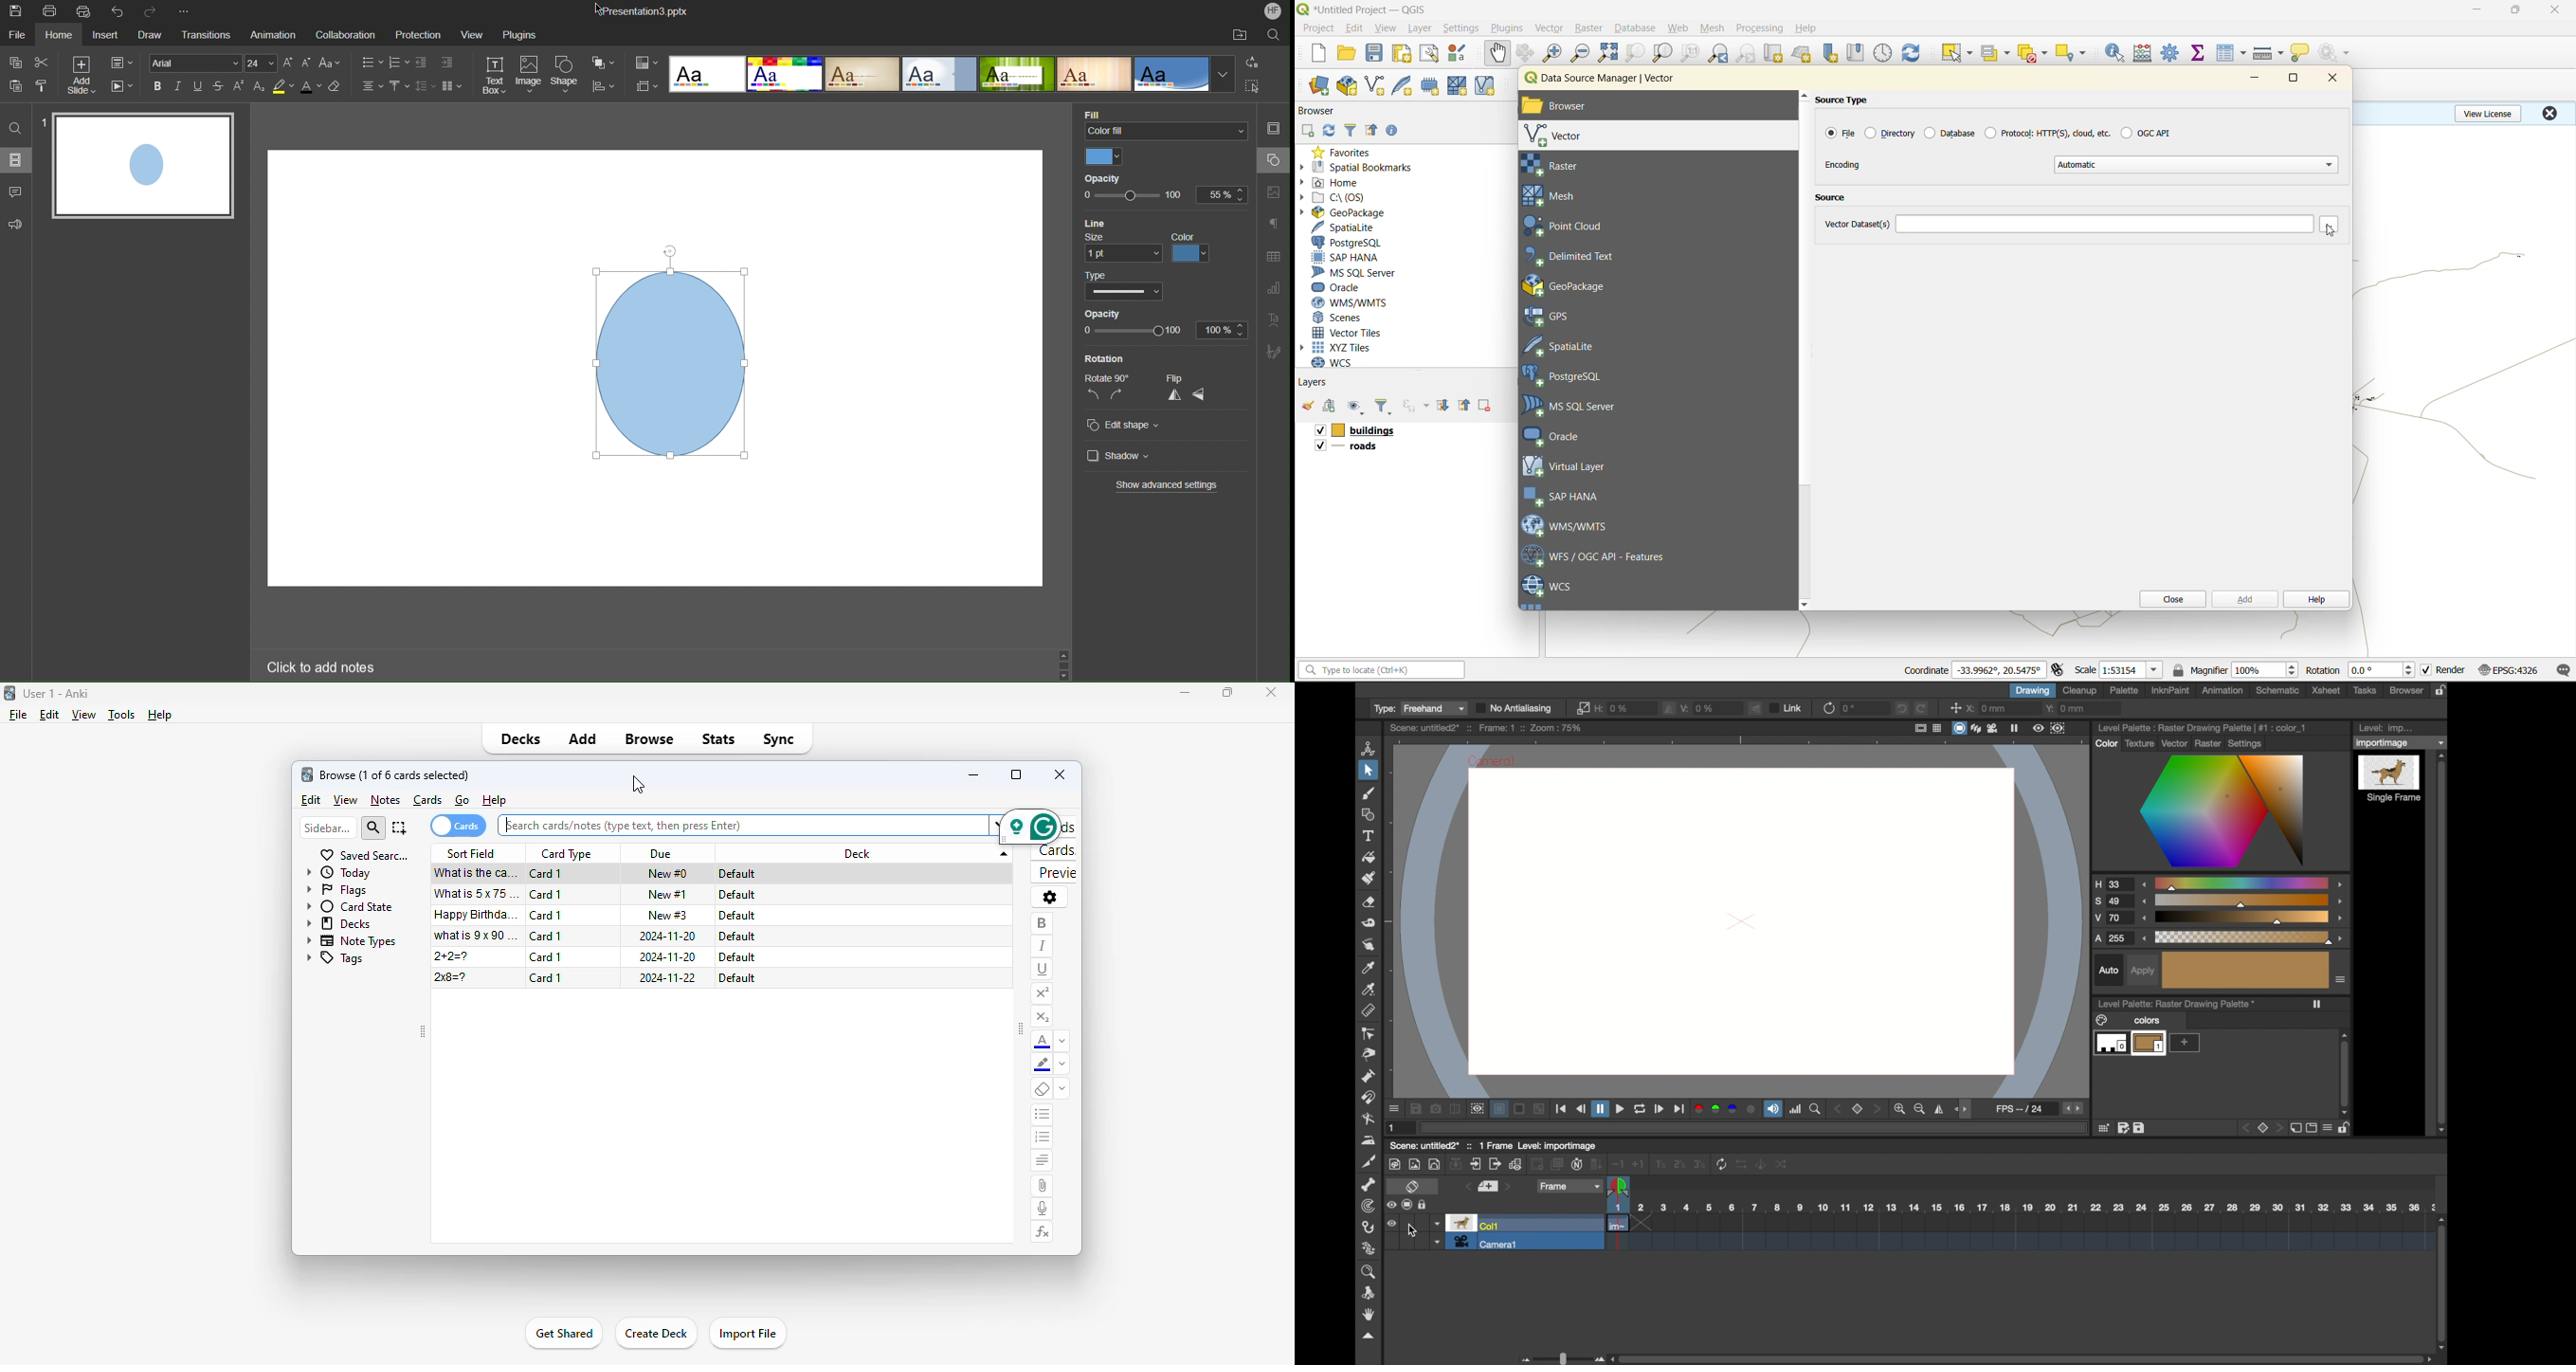 The height and width of the screenshot is (1372, 2576). What do you see at coordinates (2247, 743) in the screenshot?
I see `settings` at bounding box center [2247, 743].